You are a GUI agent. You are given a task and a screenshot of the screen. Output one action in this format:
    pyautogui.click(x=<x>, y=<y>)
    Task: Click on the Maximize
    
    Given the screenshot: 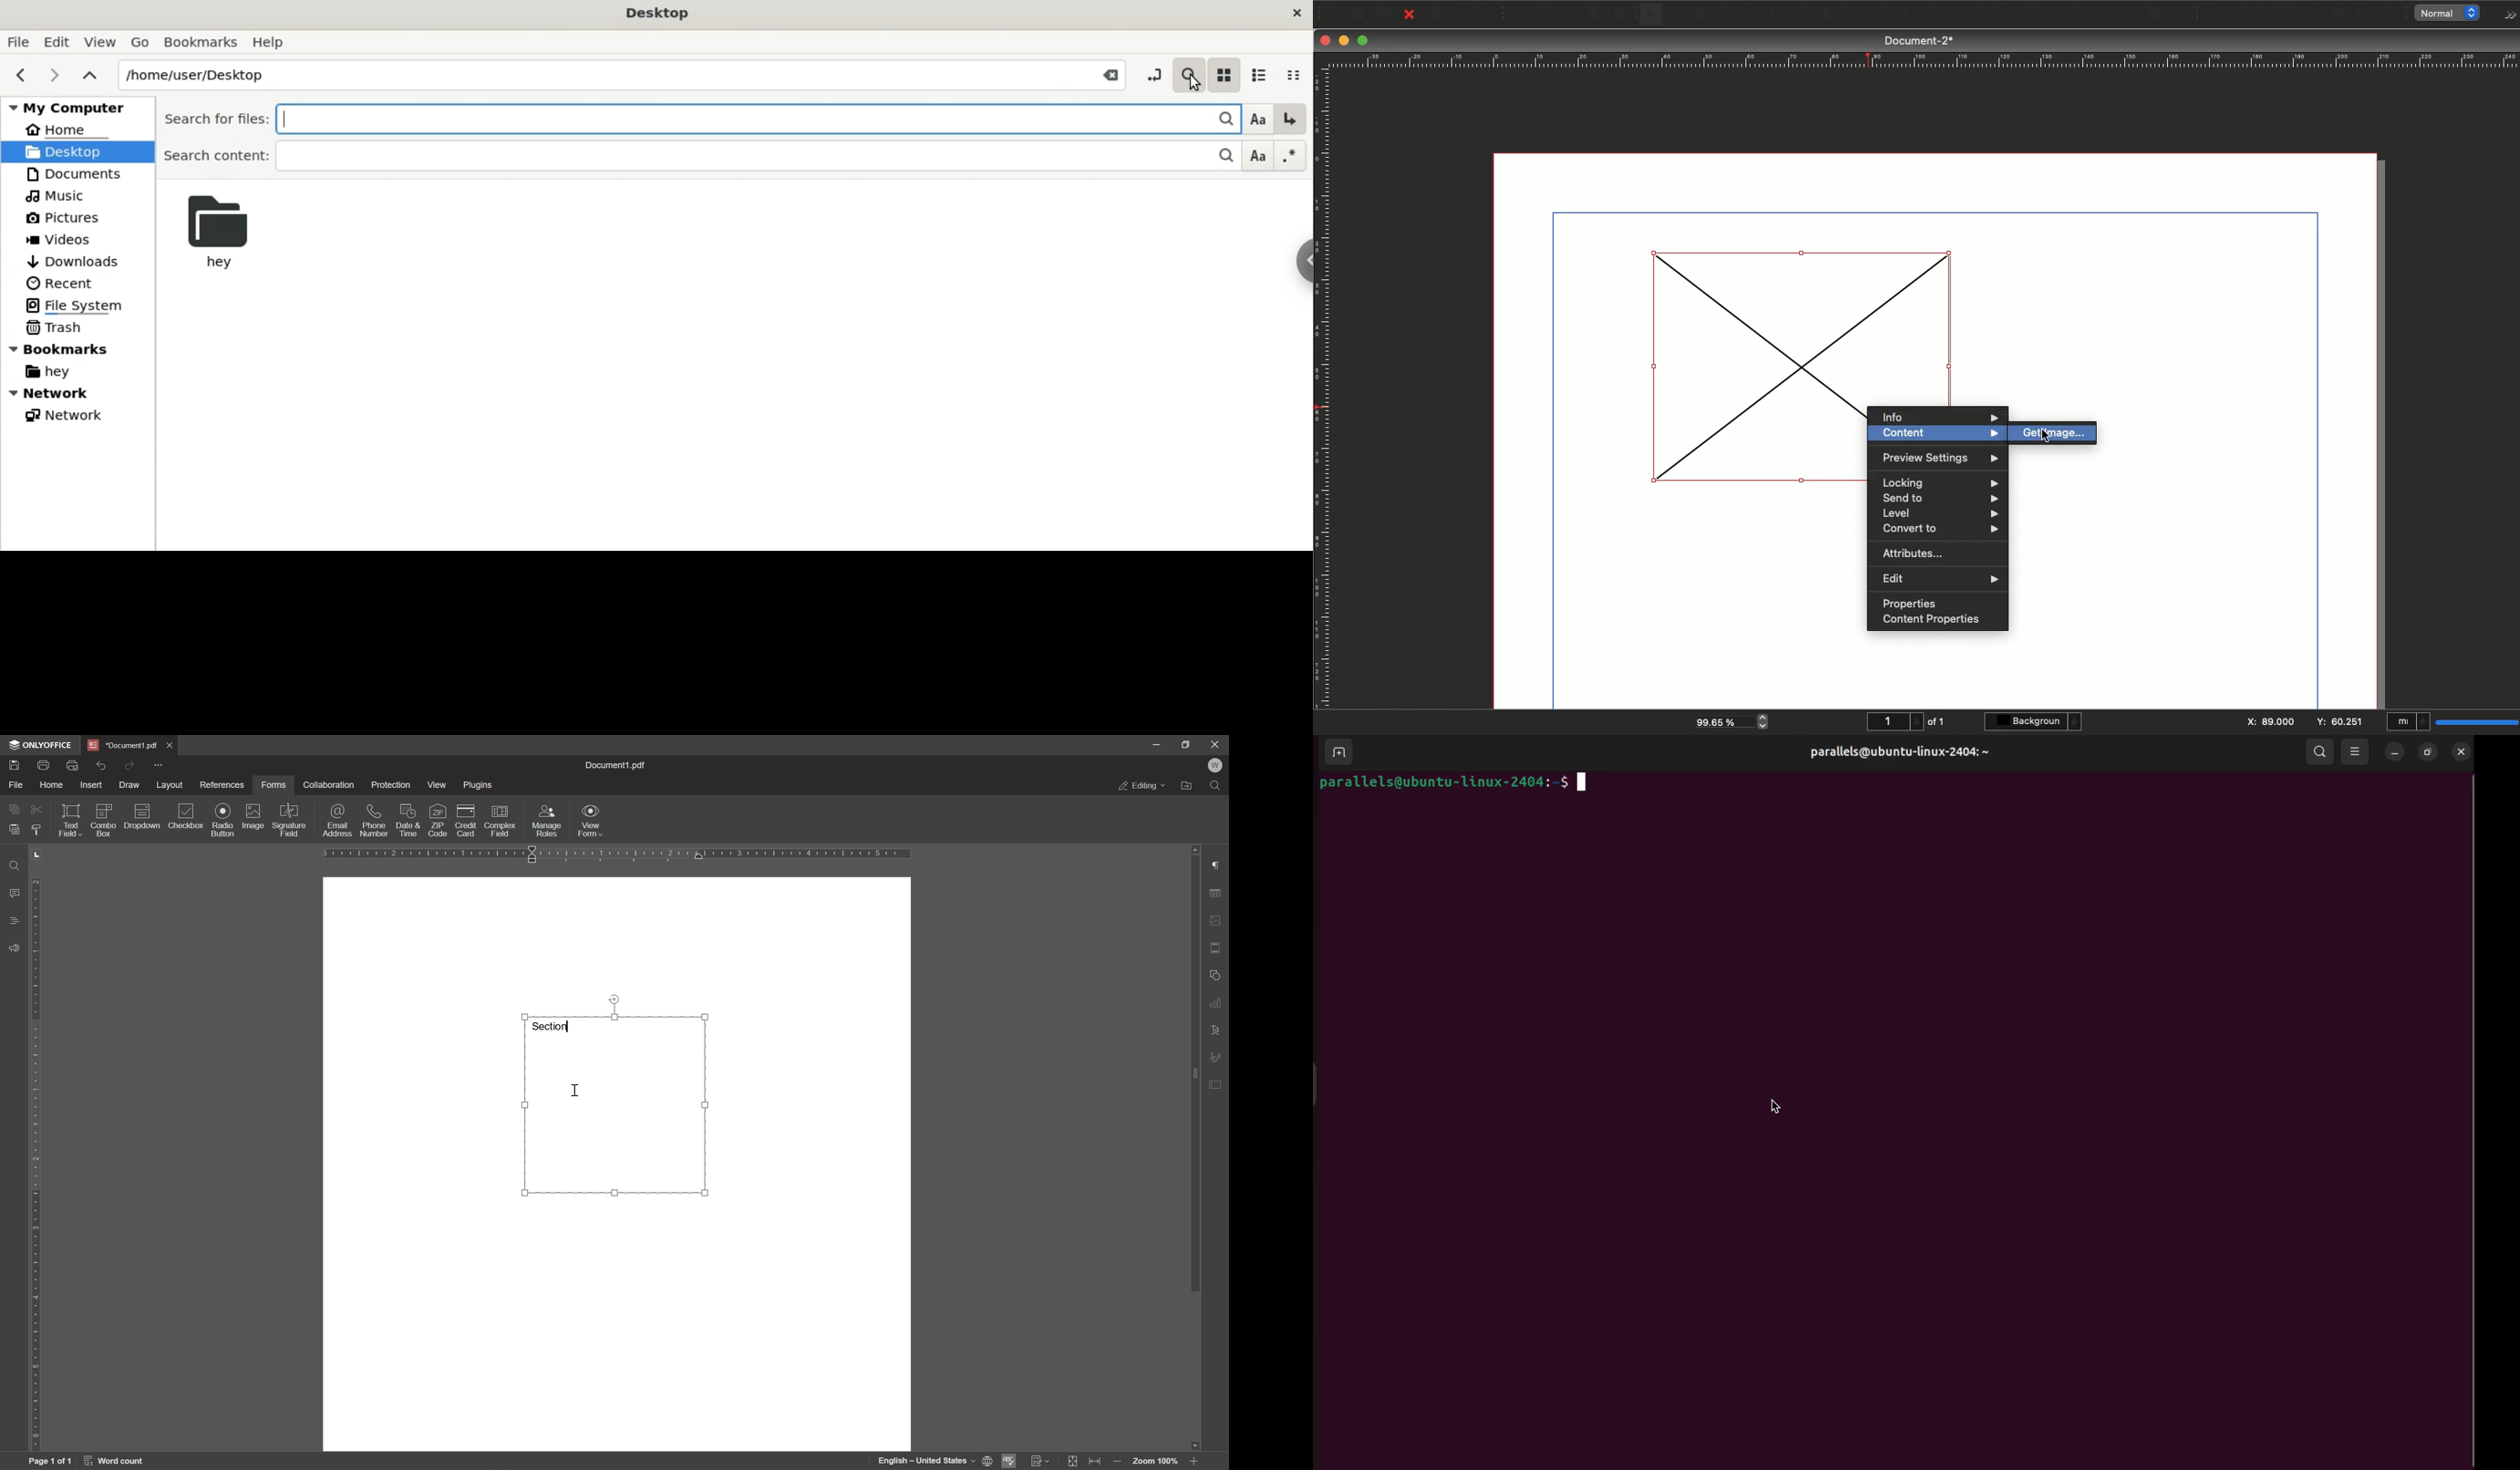 What is the action you would take?
    pyautogui.click(x=1364, y=42)
    